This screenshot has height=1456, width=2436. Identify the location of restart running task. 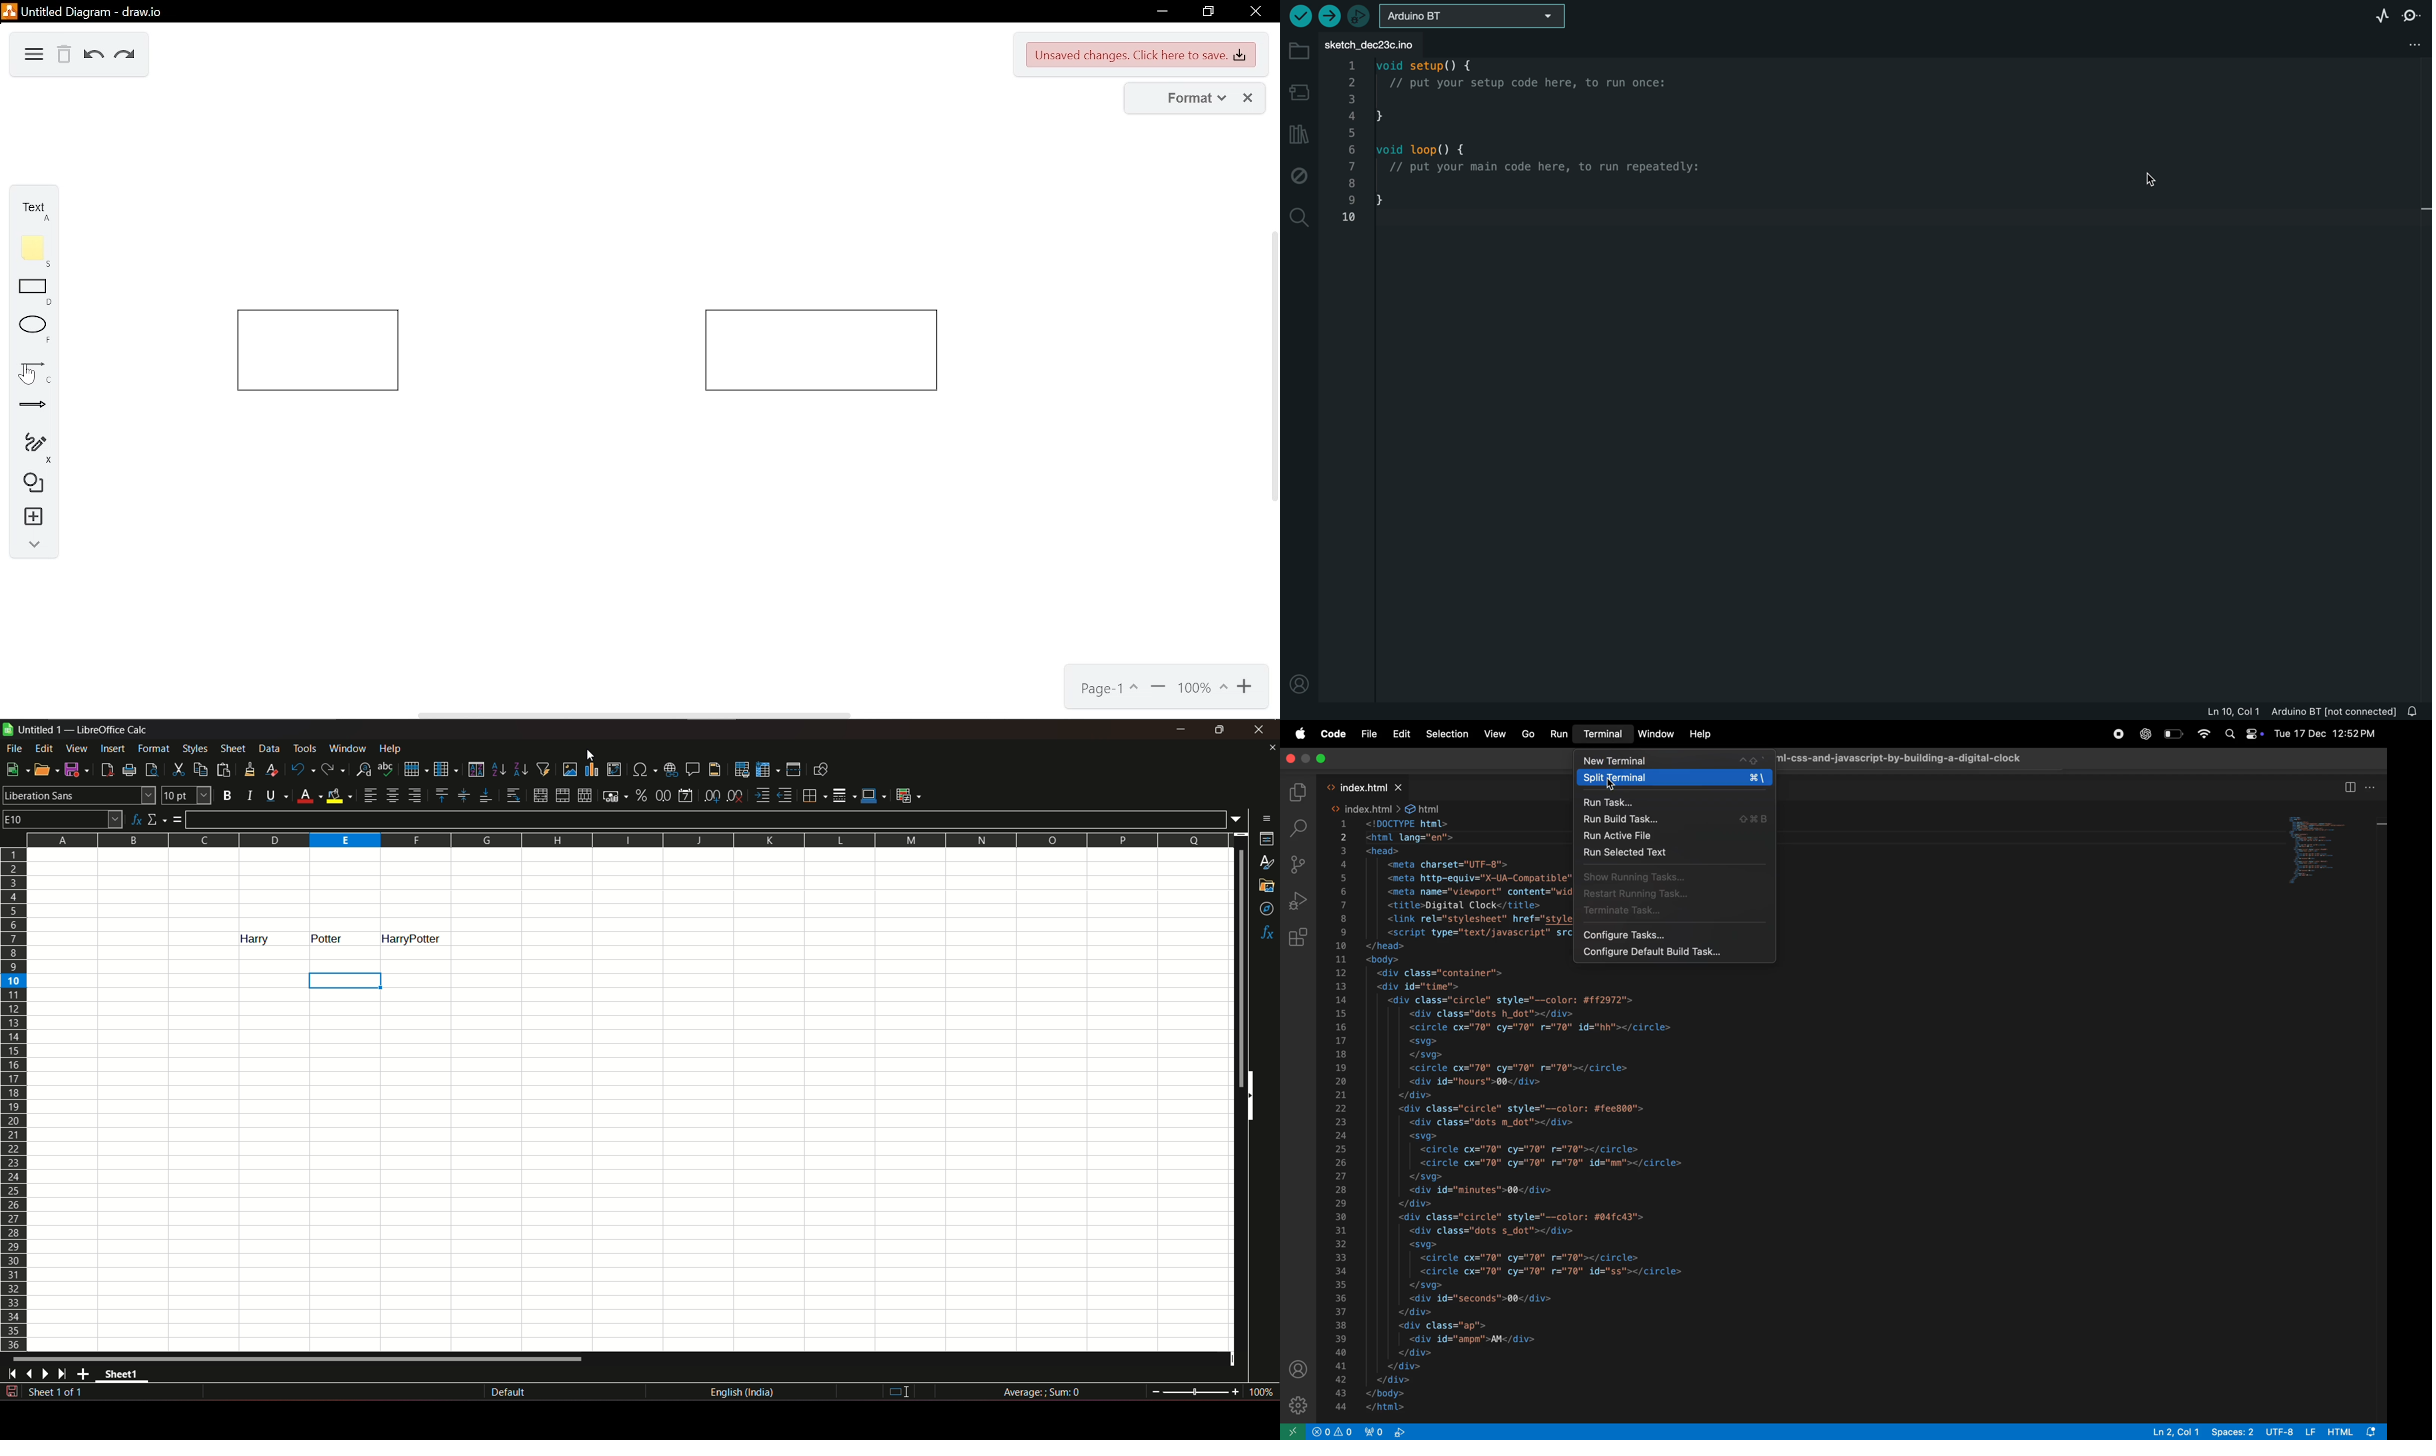
(1675, 894).